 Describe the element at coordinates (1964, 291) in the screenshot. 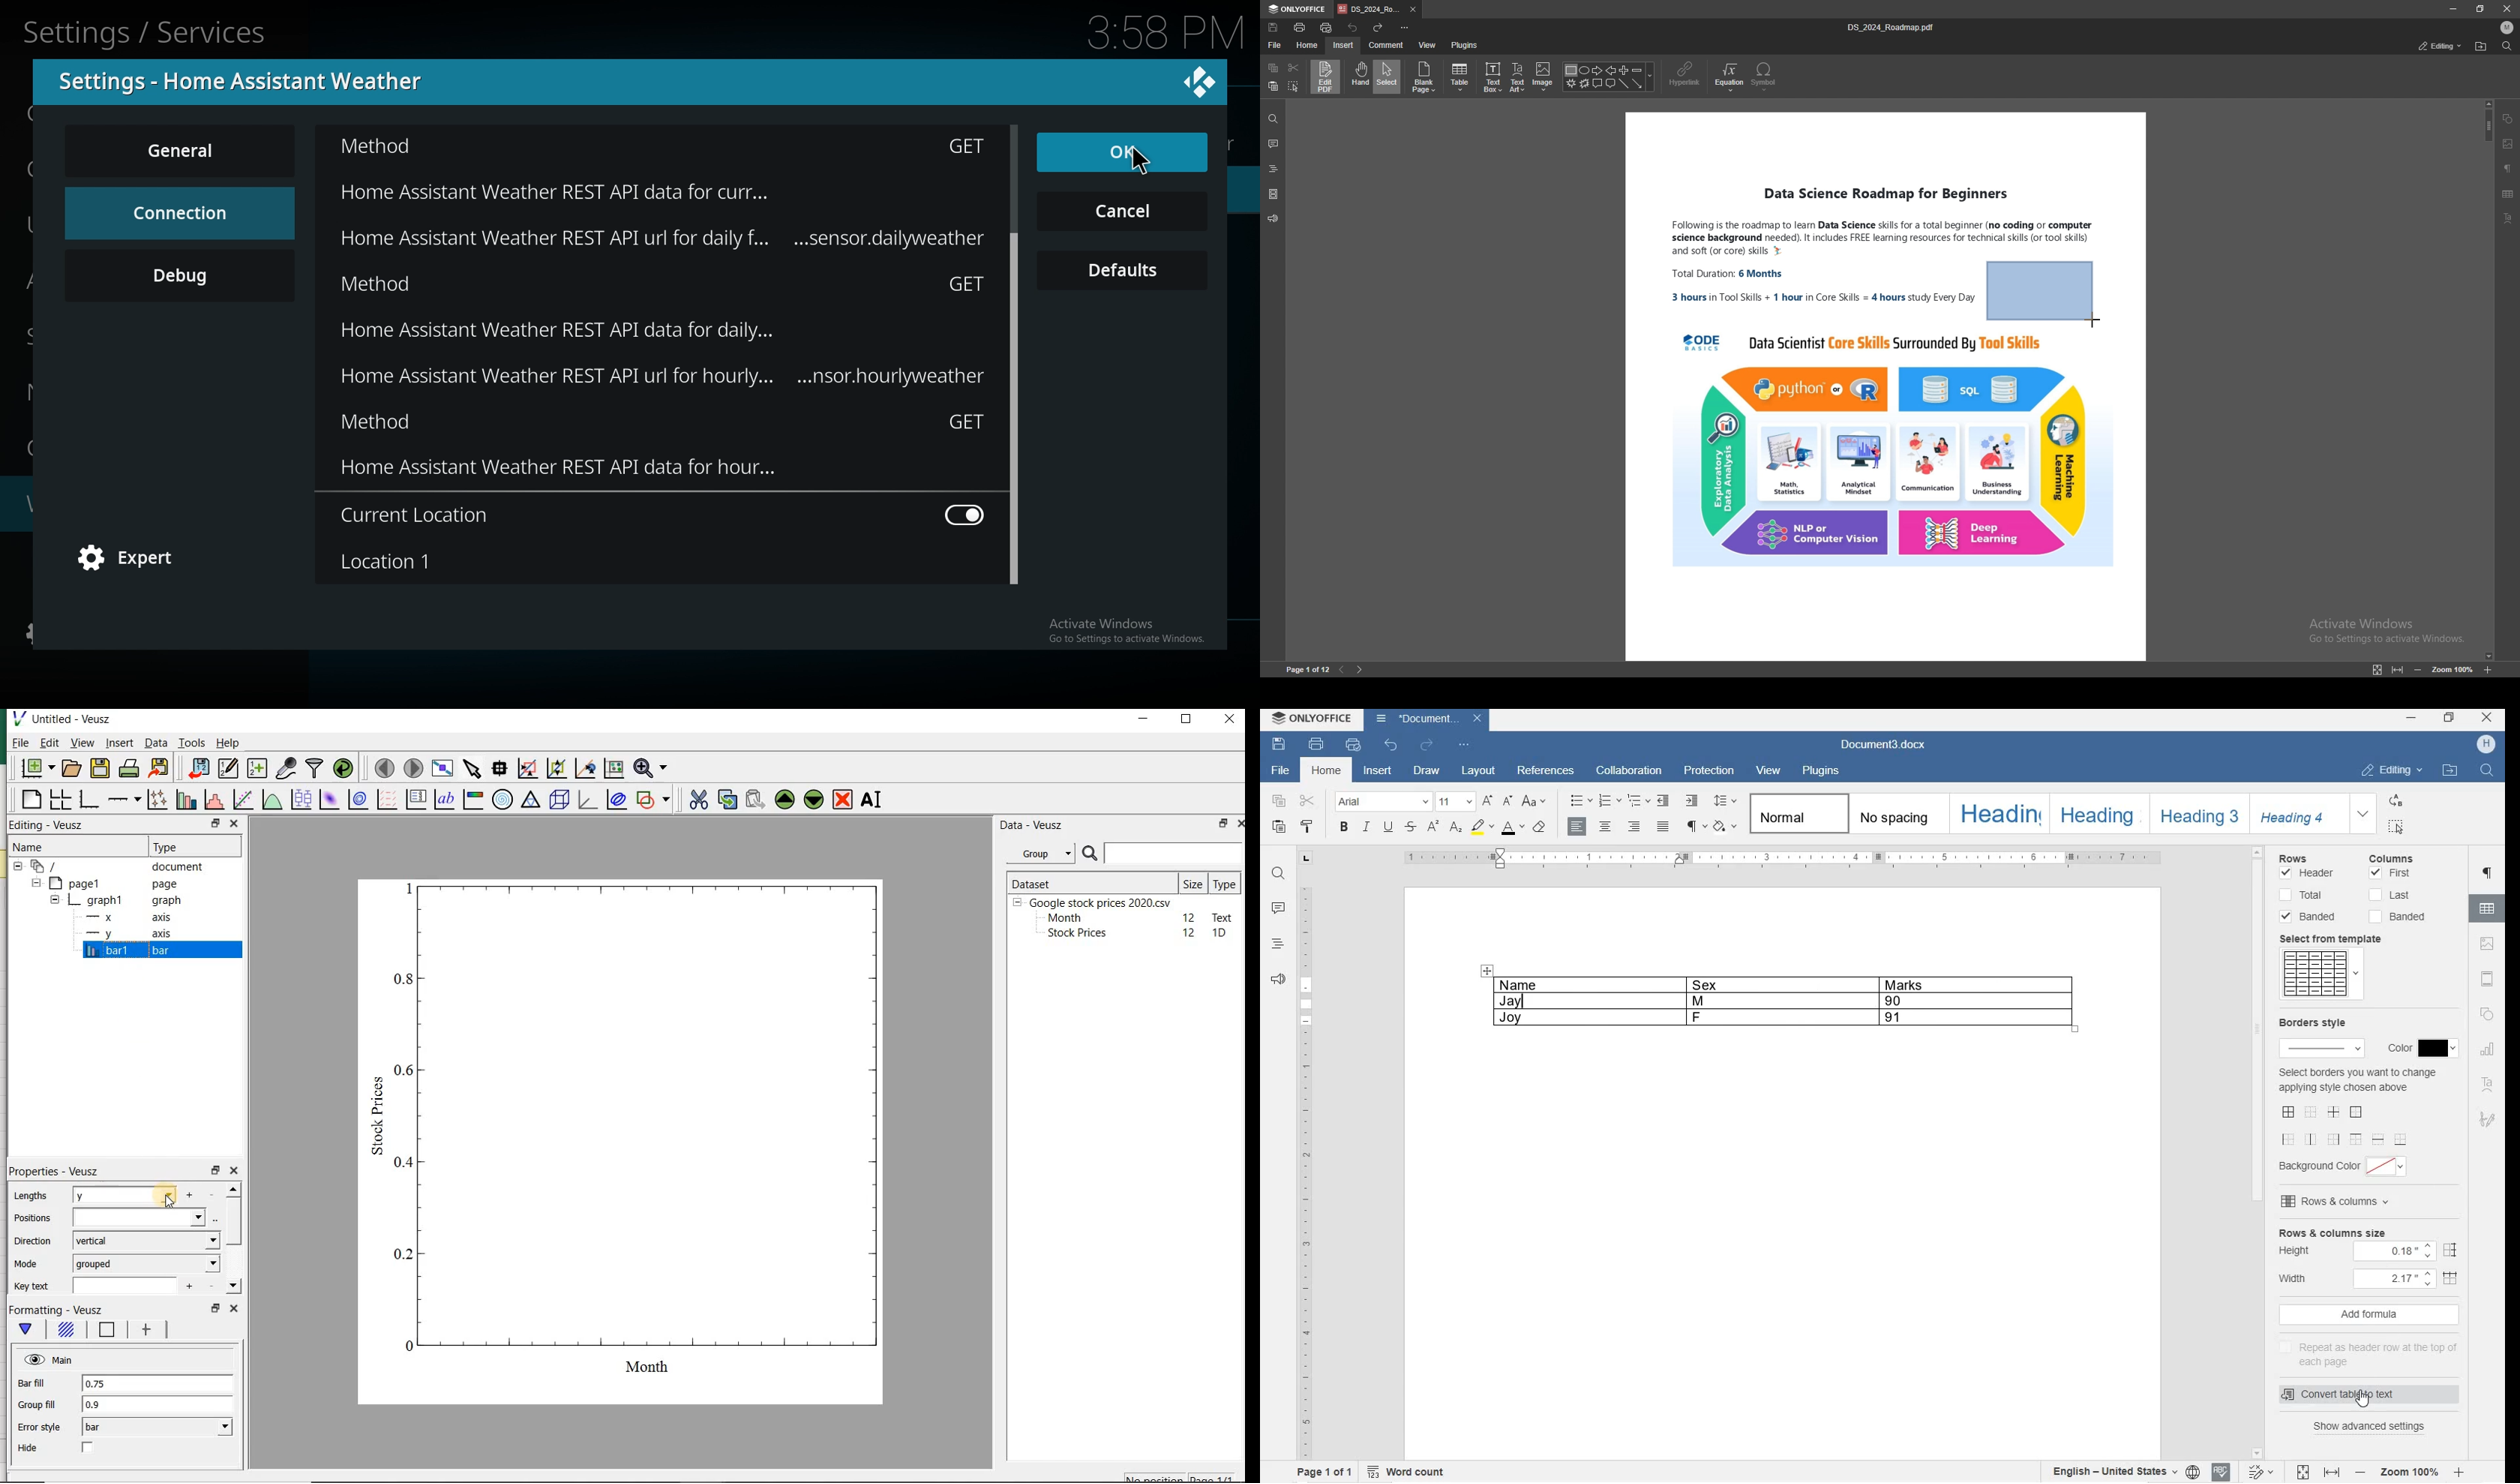

I see `PDF` at that location.